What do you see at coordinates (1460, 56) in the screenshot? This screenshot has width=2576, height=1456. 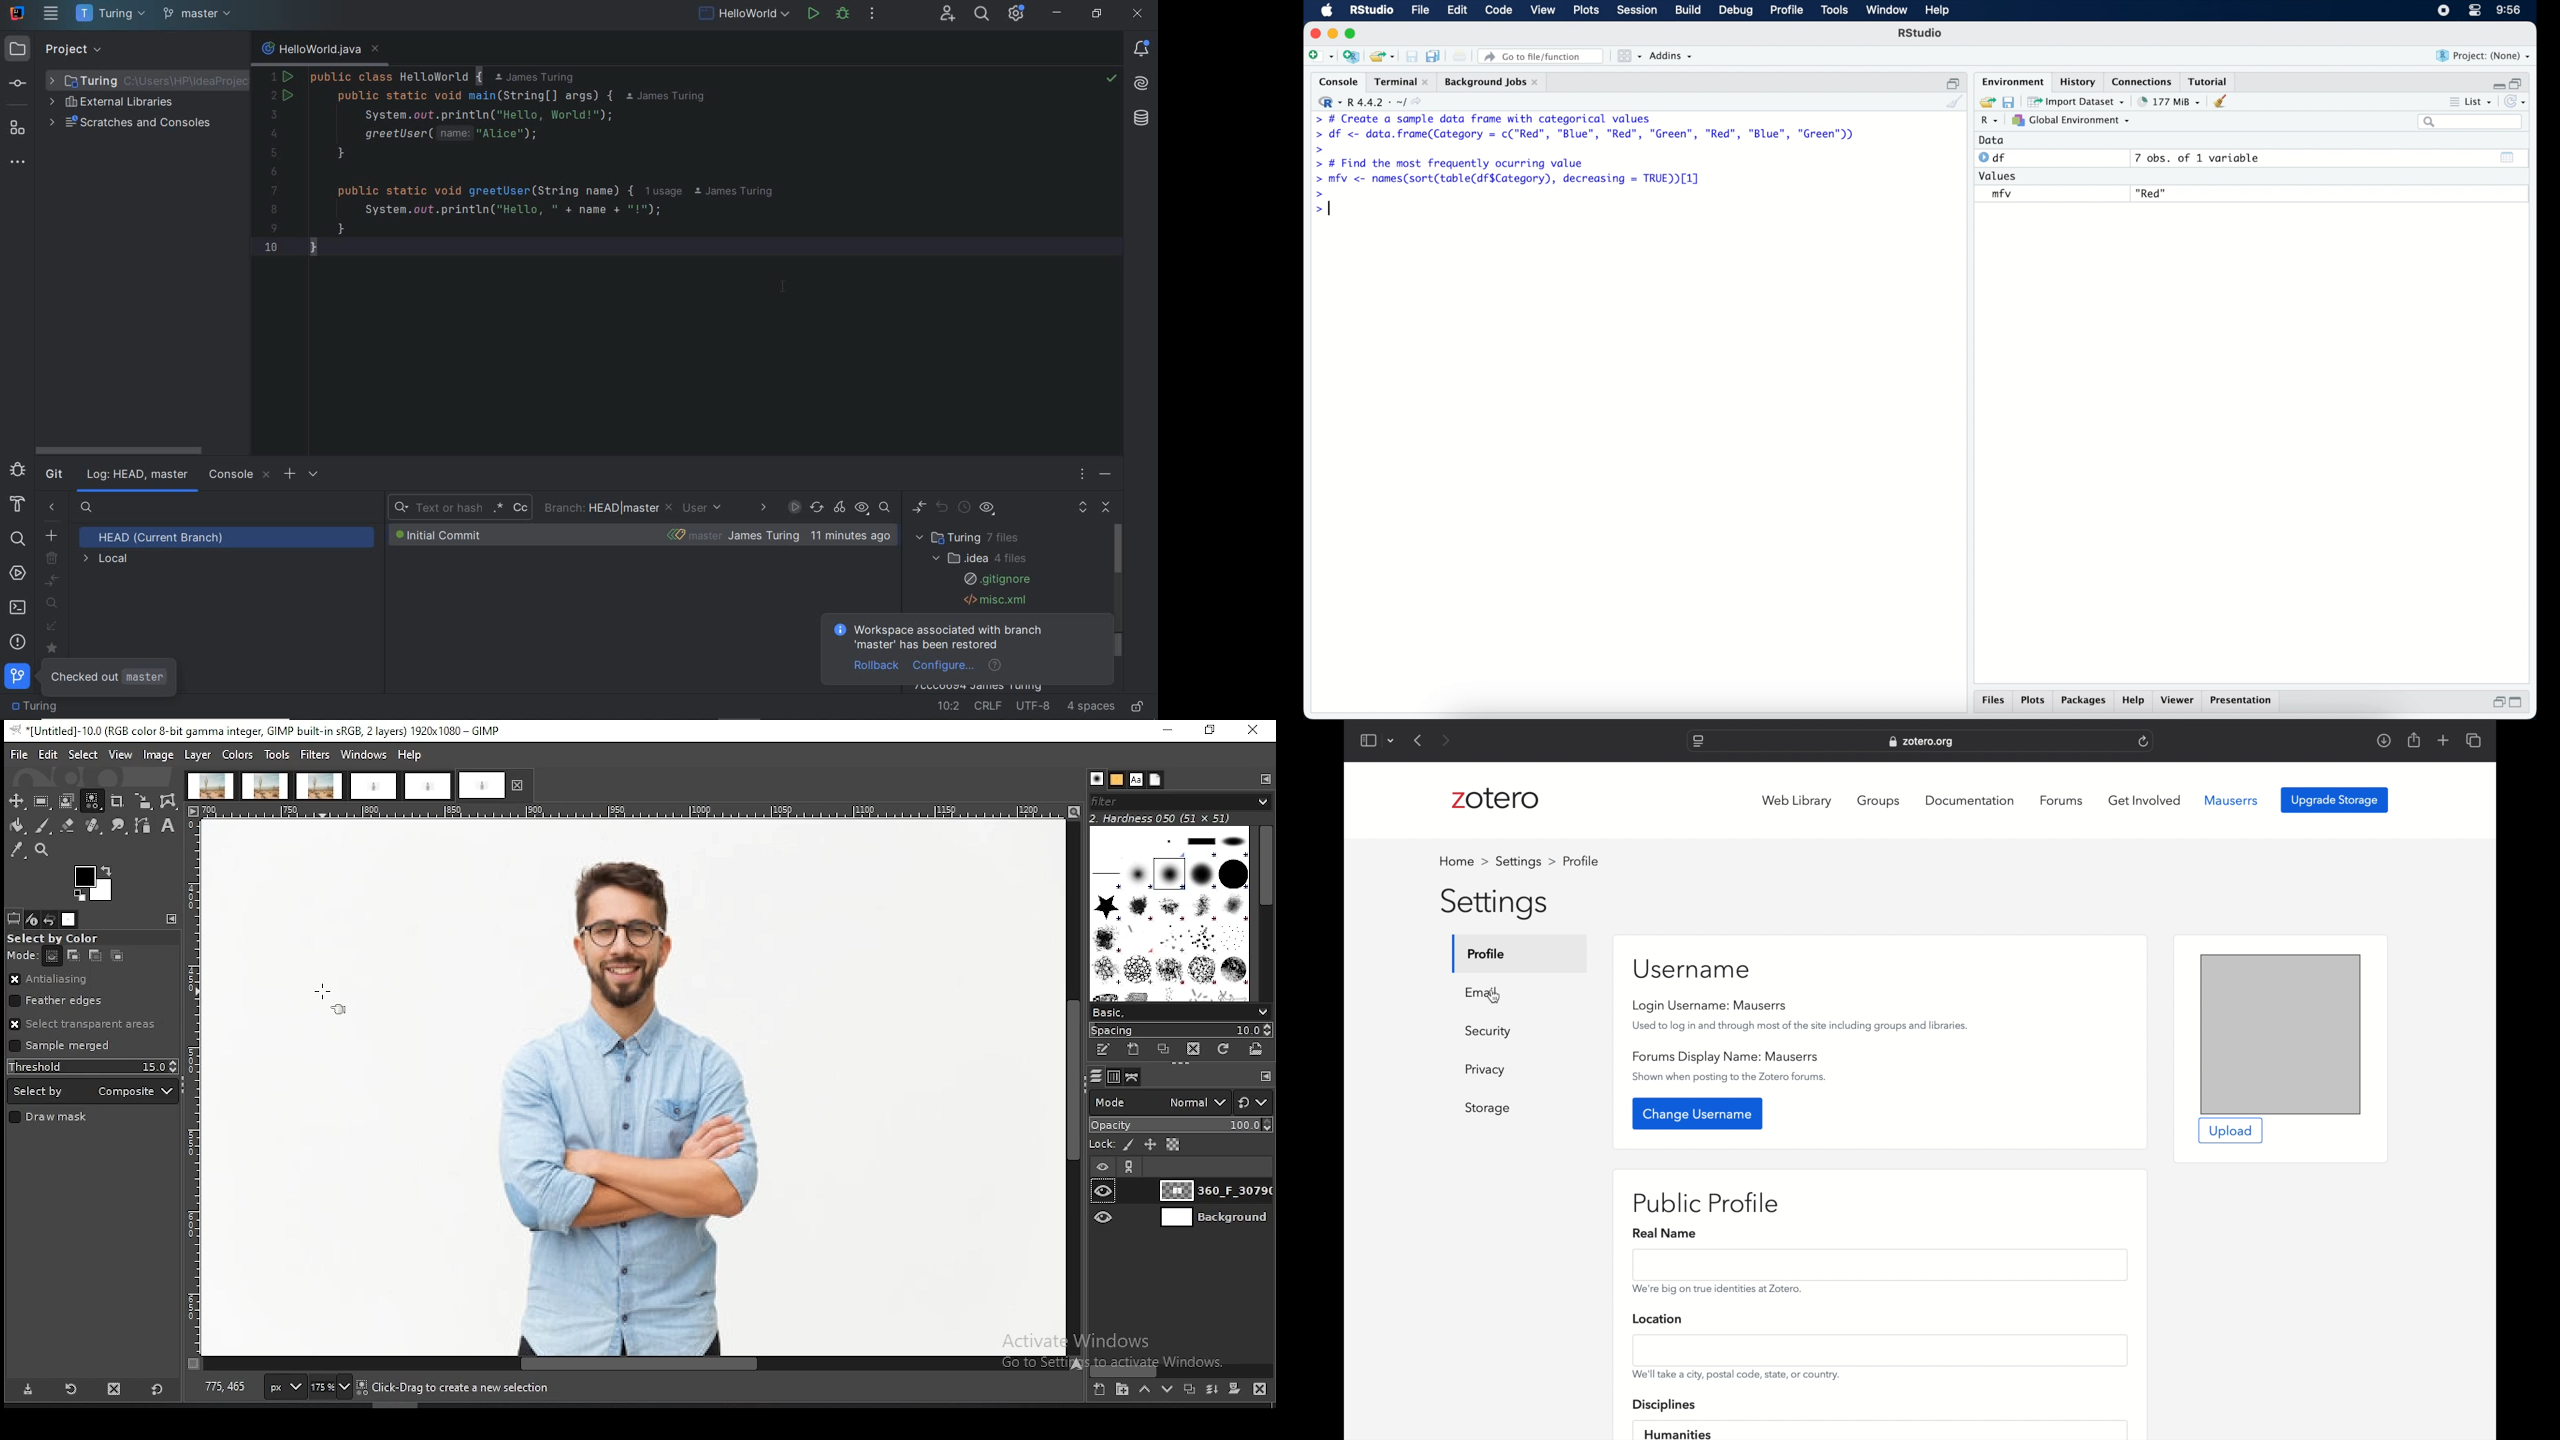 I see `print` at bounding box center [1460, 56].